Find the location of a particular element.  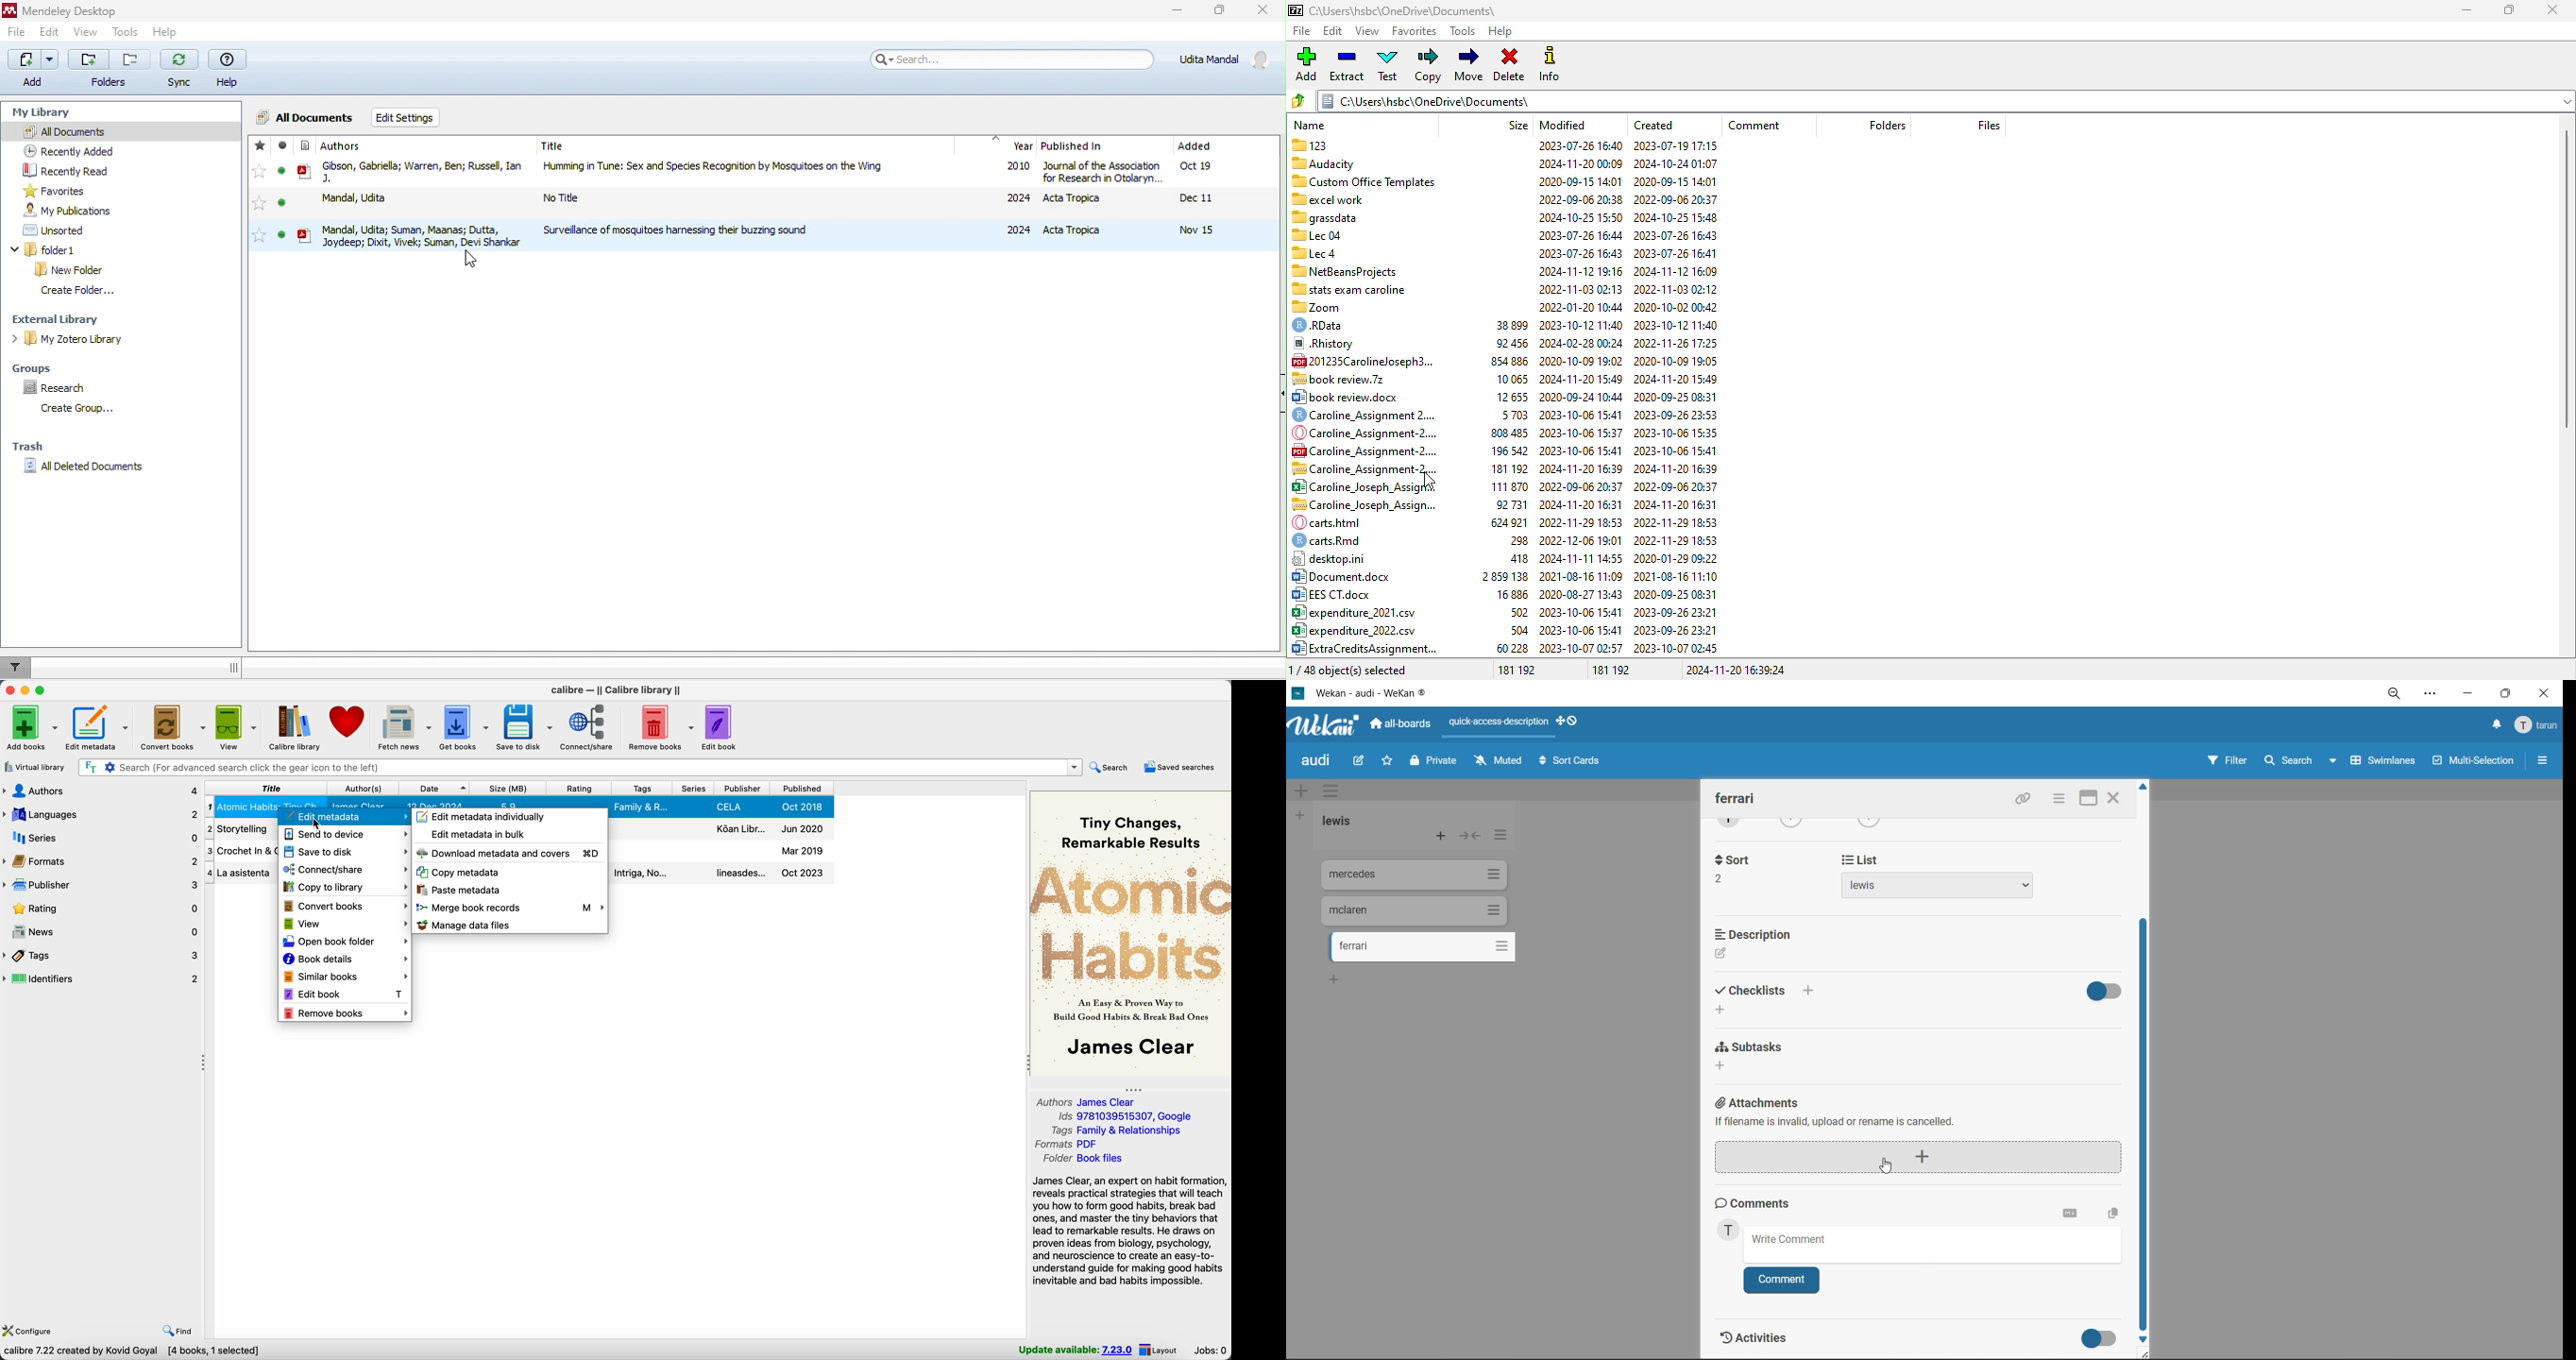

identifiers is located at coordinates (102, 980).